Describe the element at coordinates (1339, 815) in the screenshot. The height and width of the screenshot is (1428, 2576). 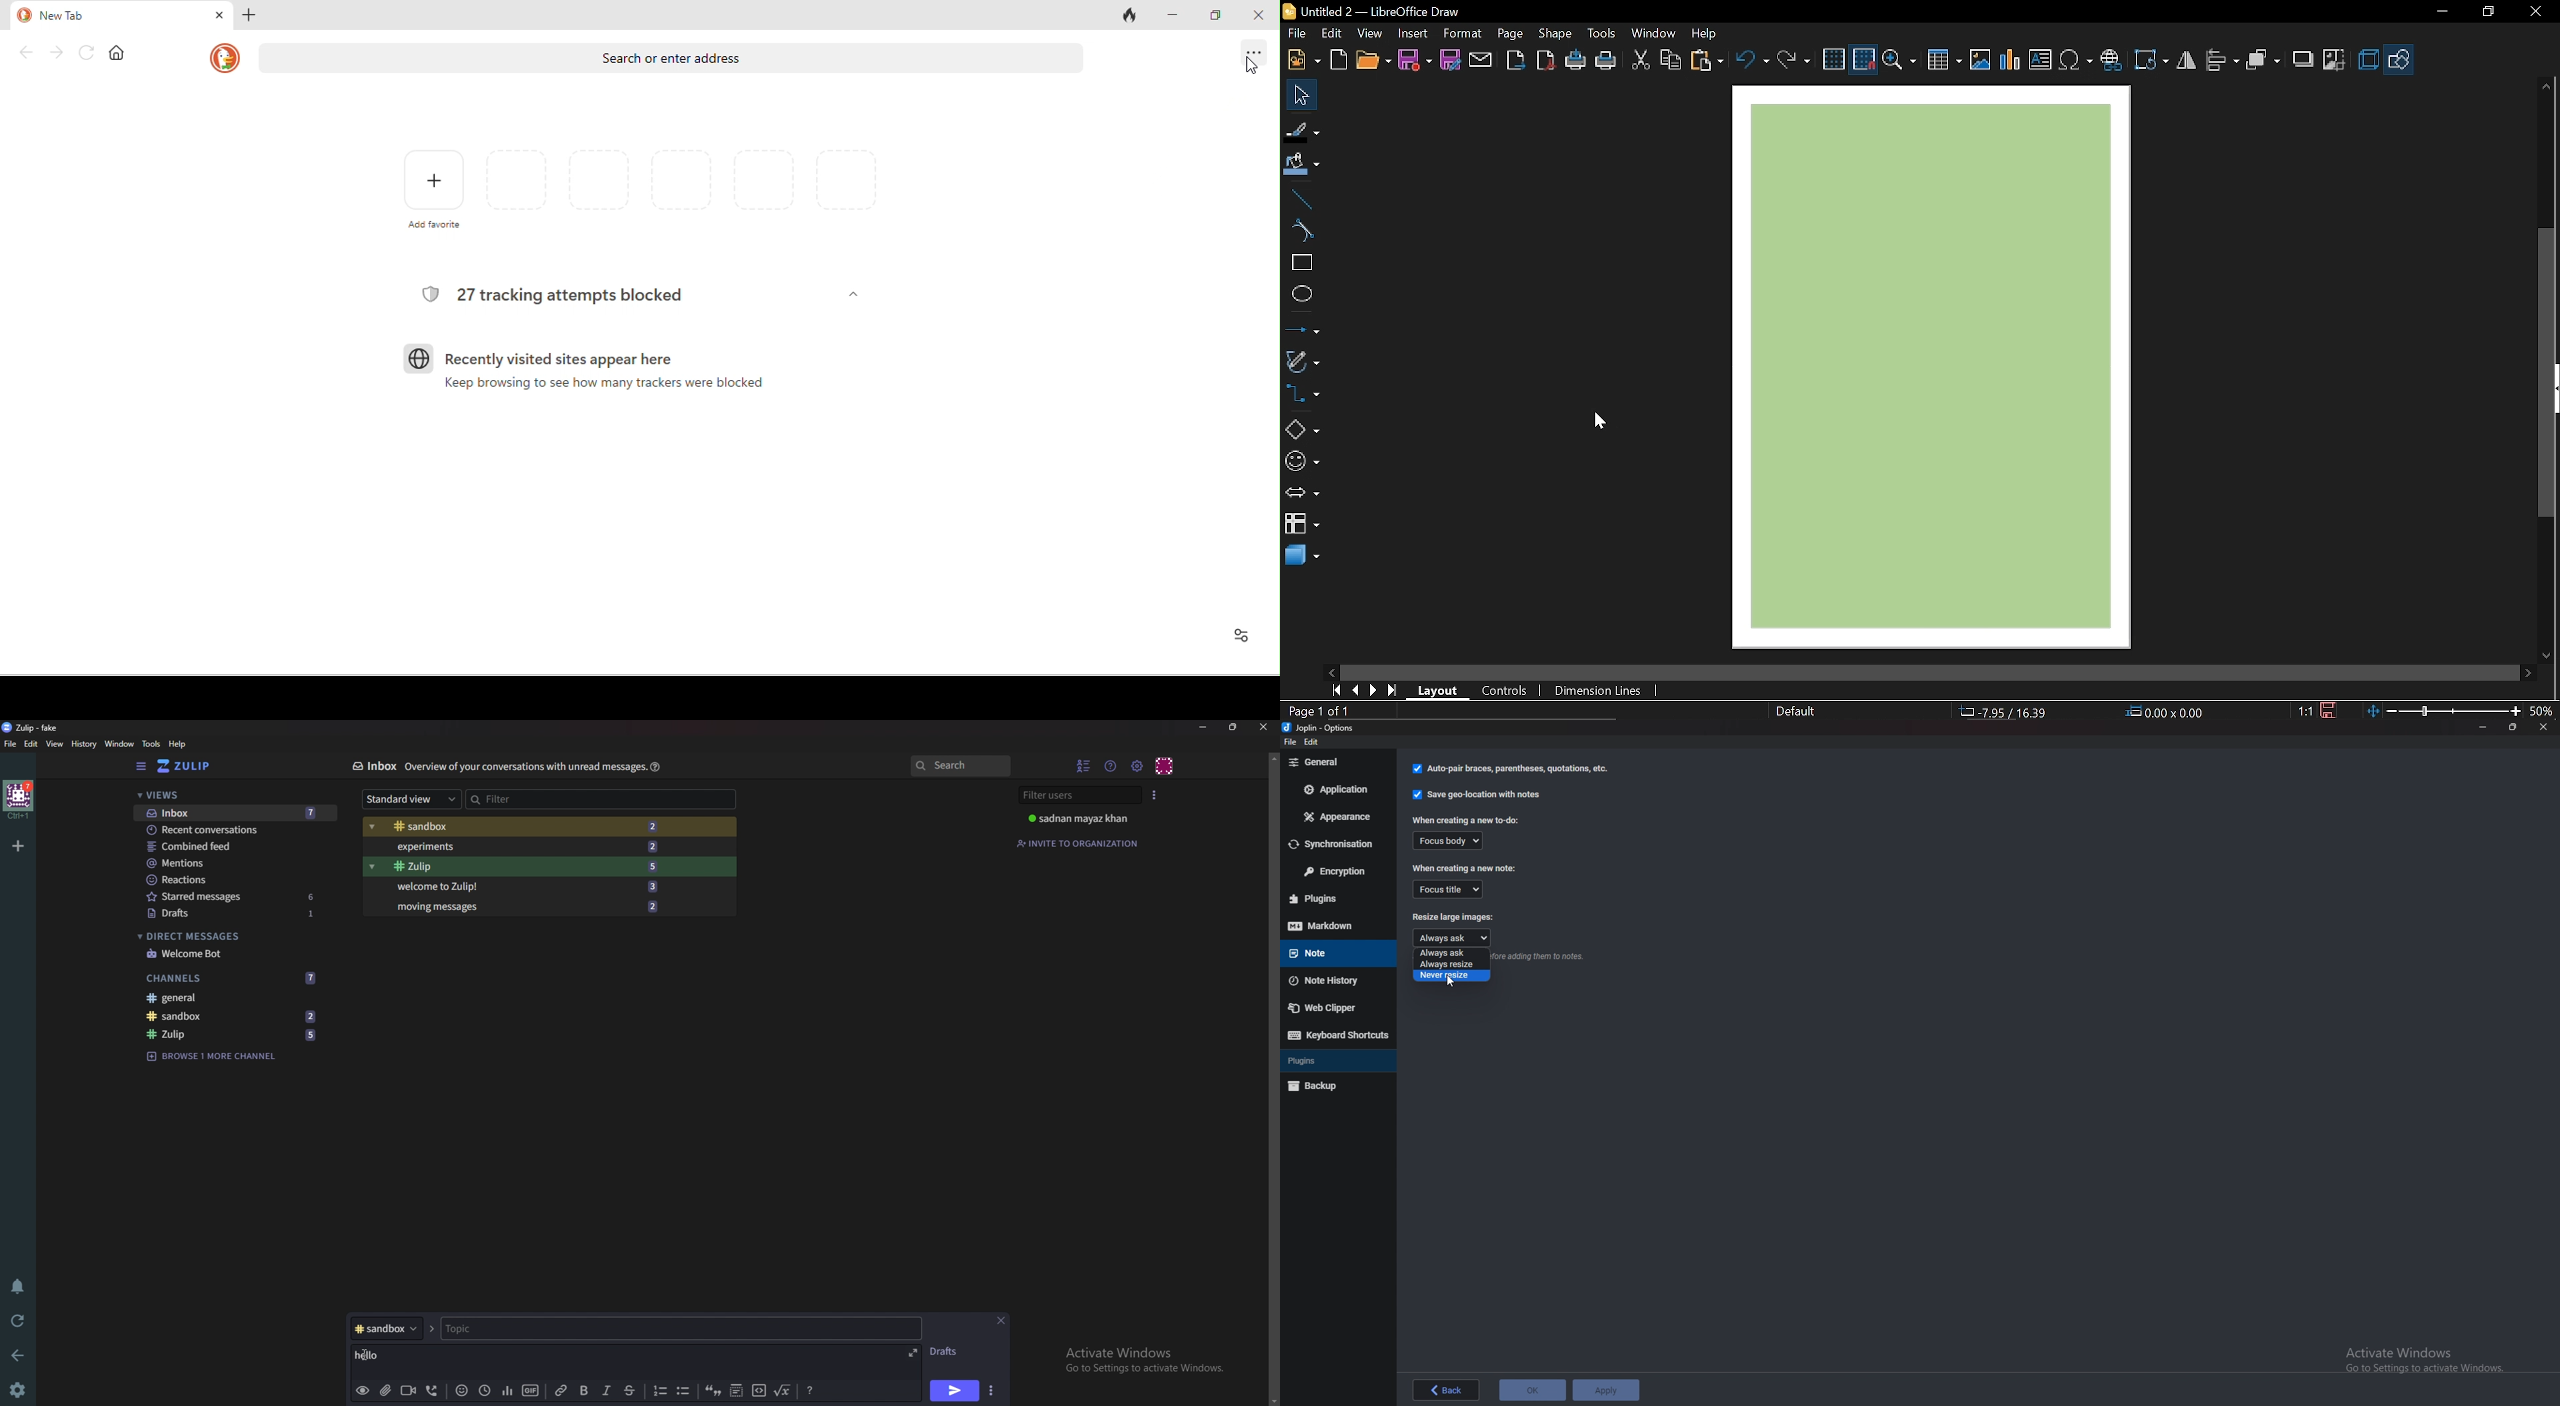
I see `Appearance` at that location.